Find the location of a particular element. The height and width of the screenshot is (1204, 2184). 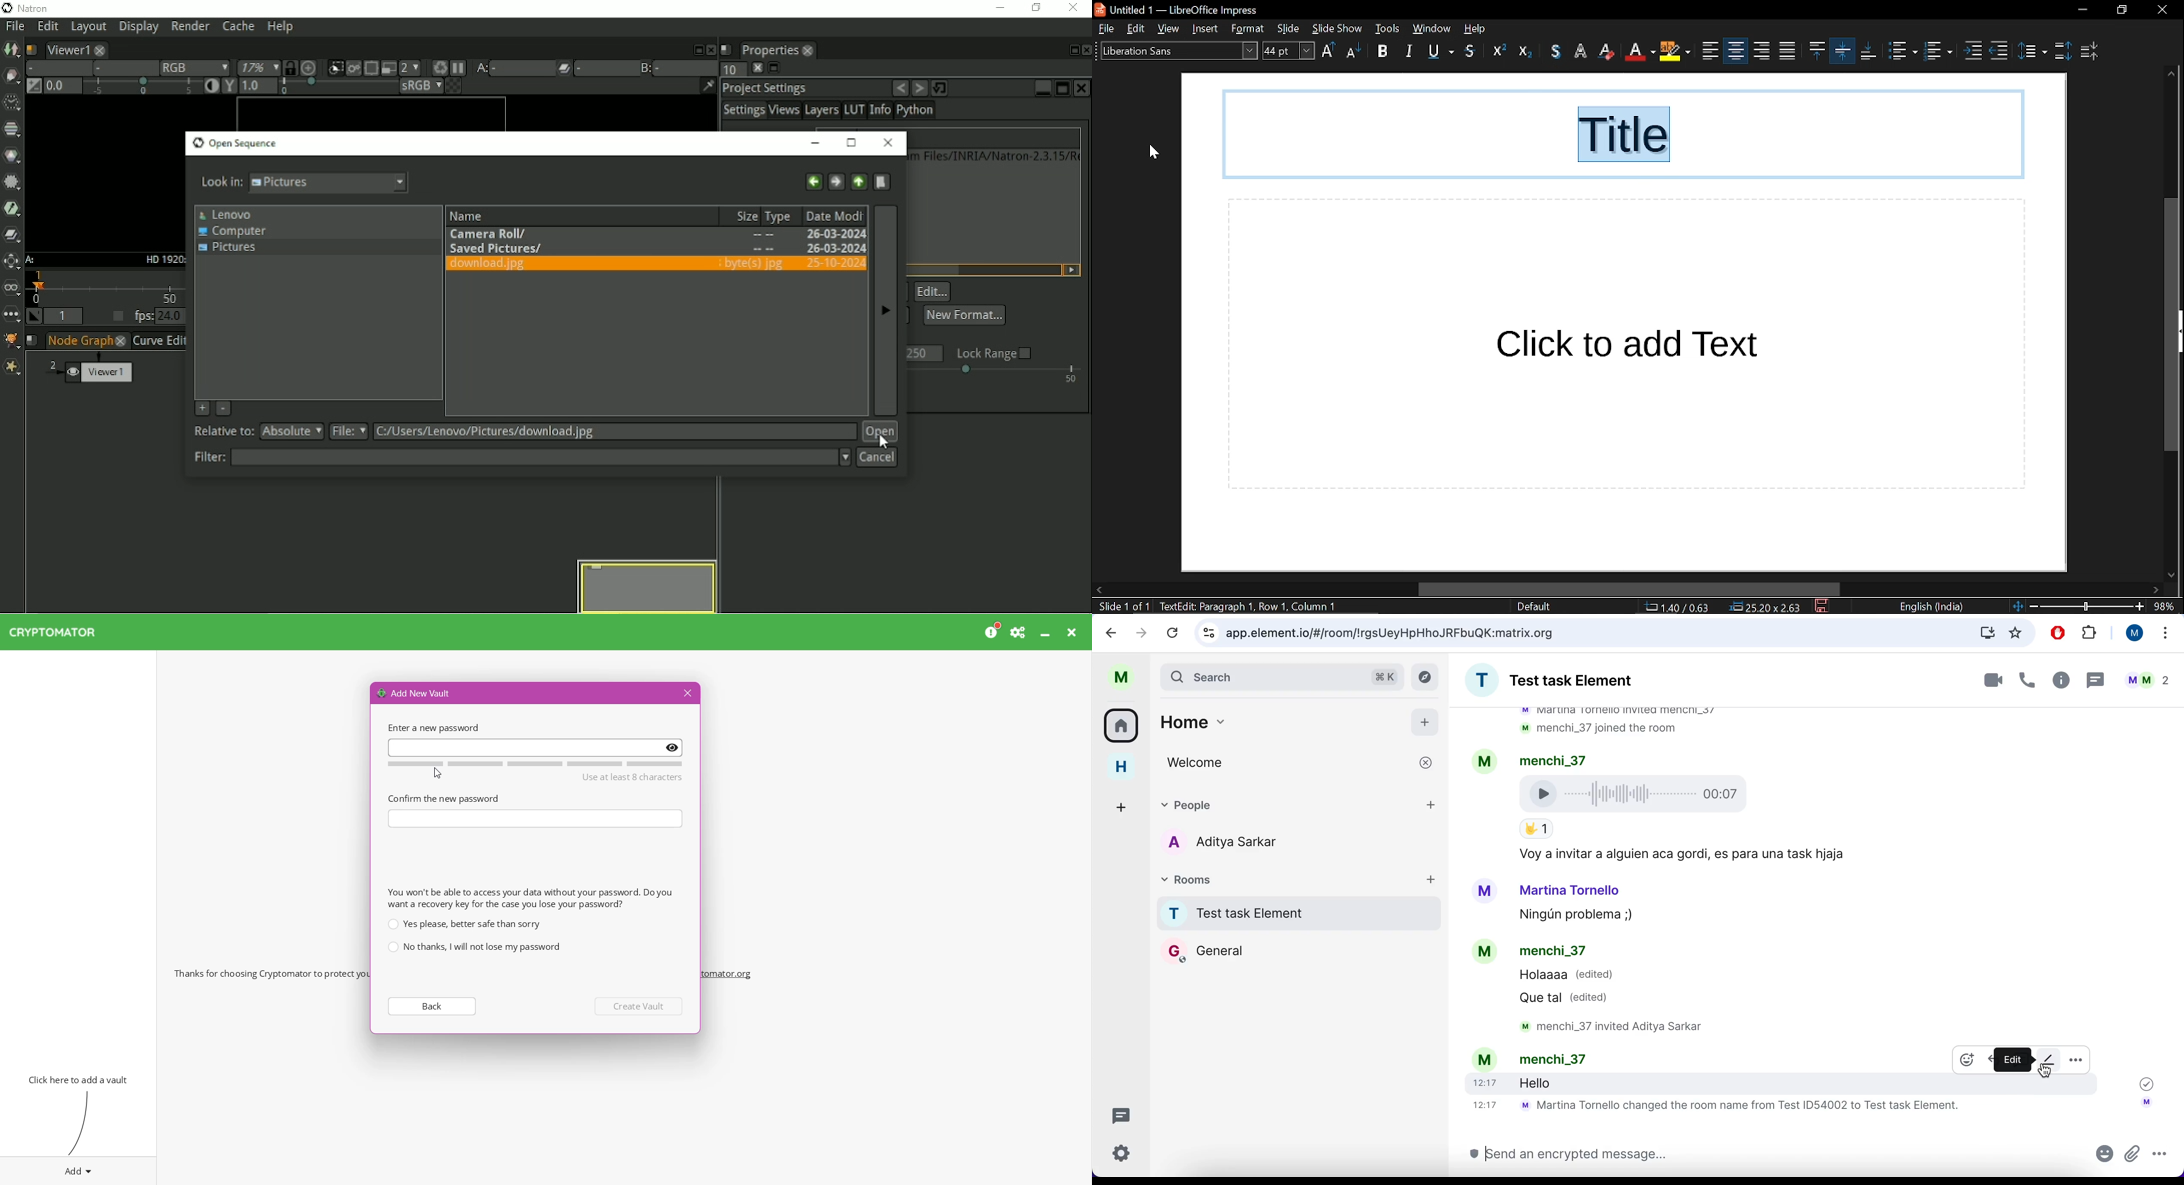

more options is located at coordinates (2161, 634).